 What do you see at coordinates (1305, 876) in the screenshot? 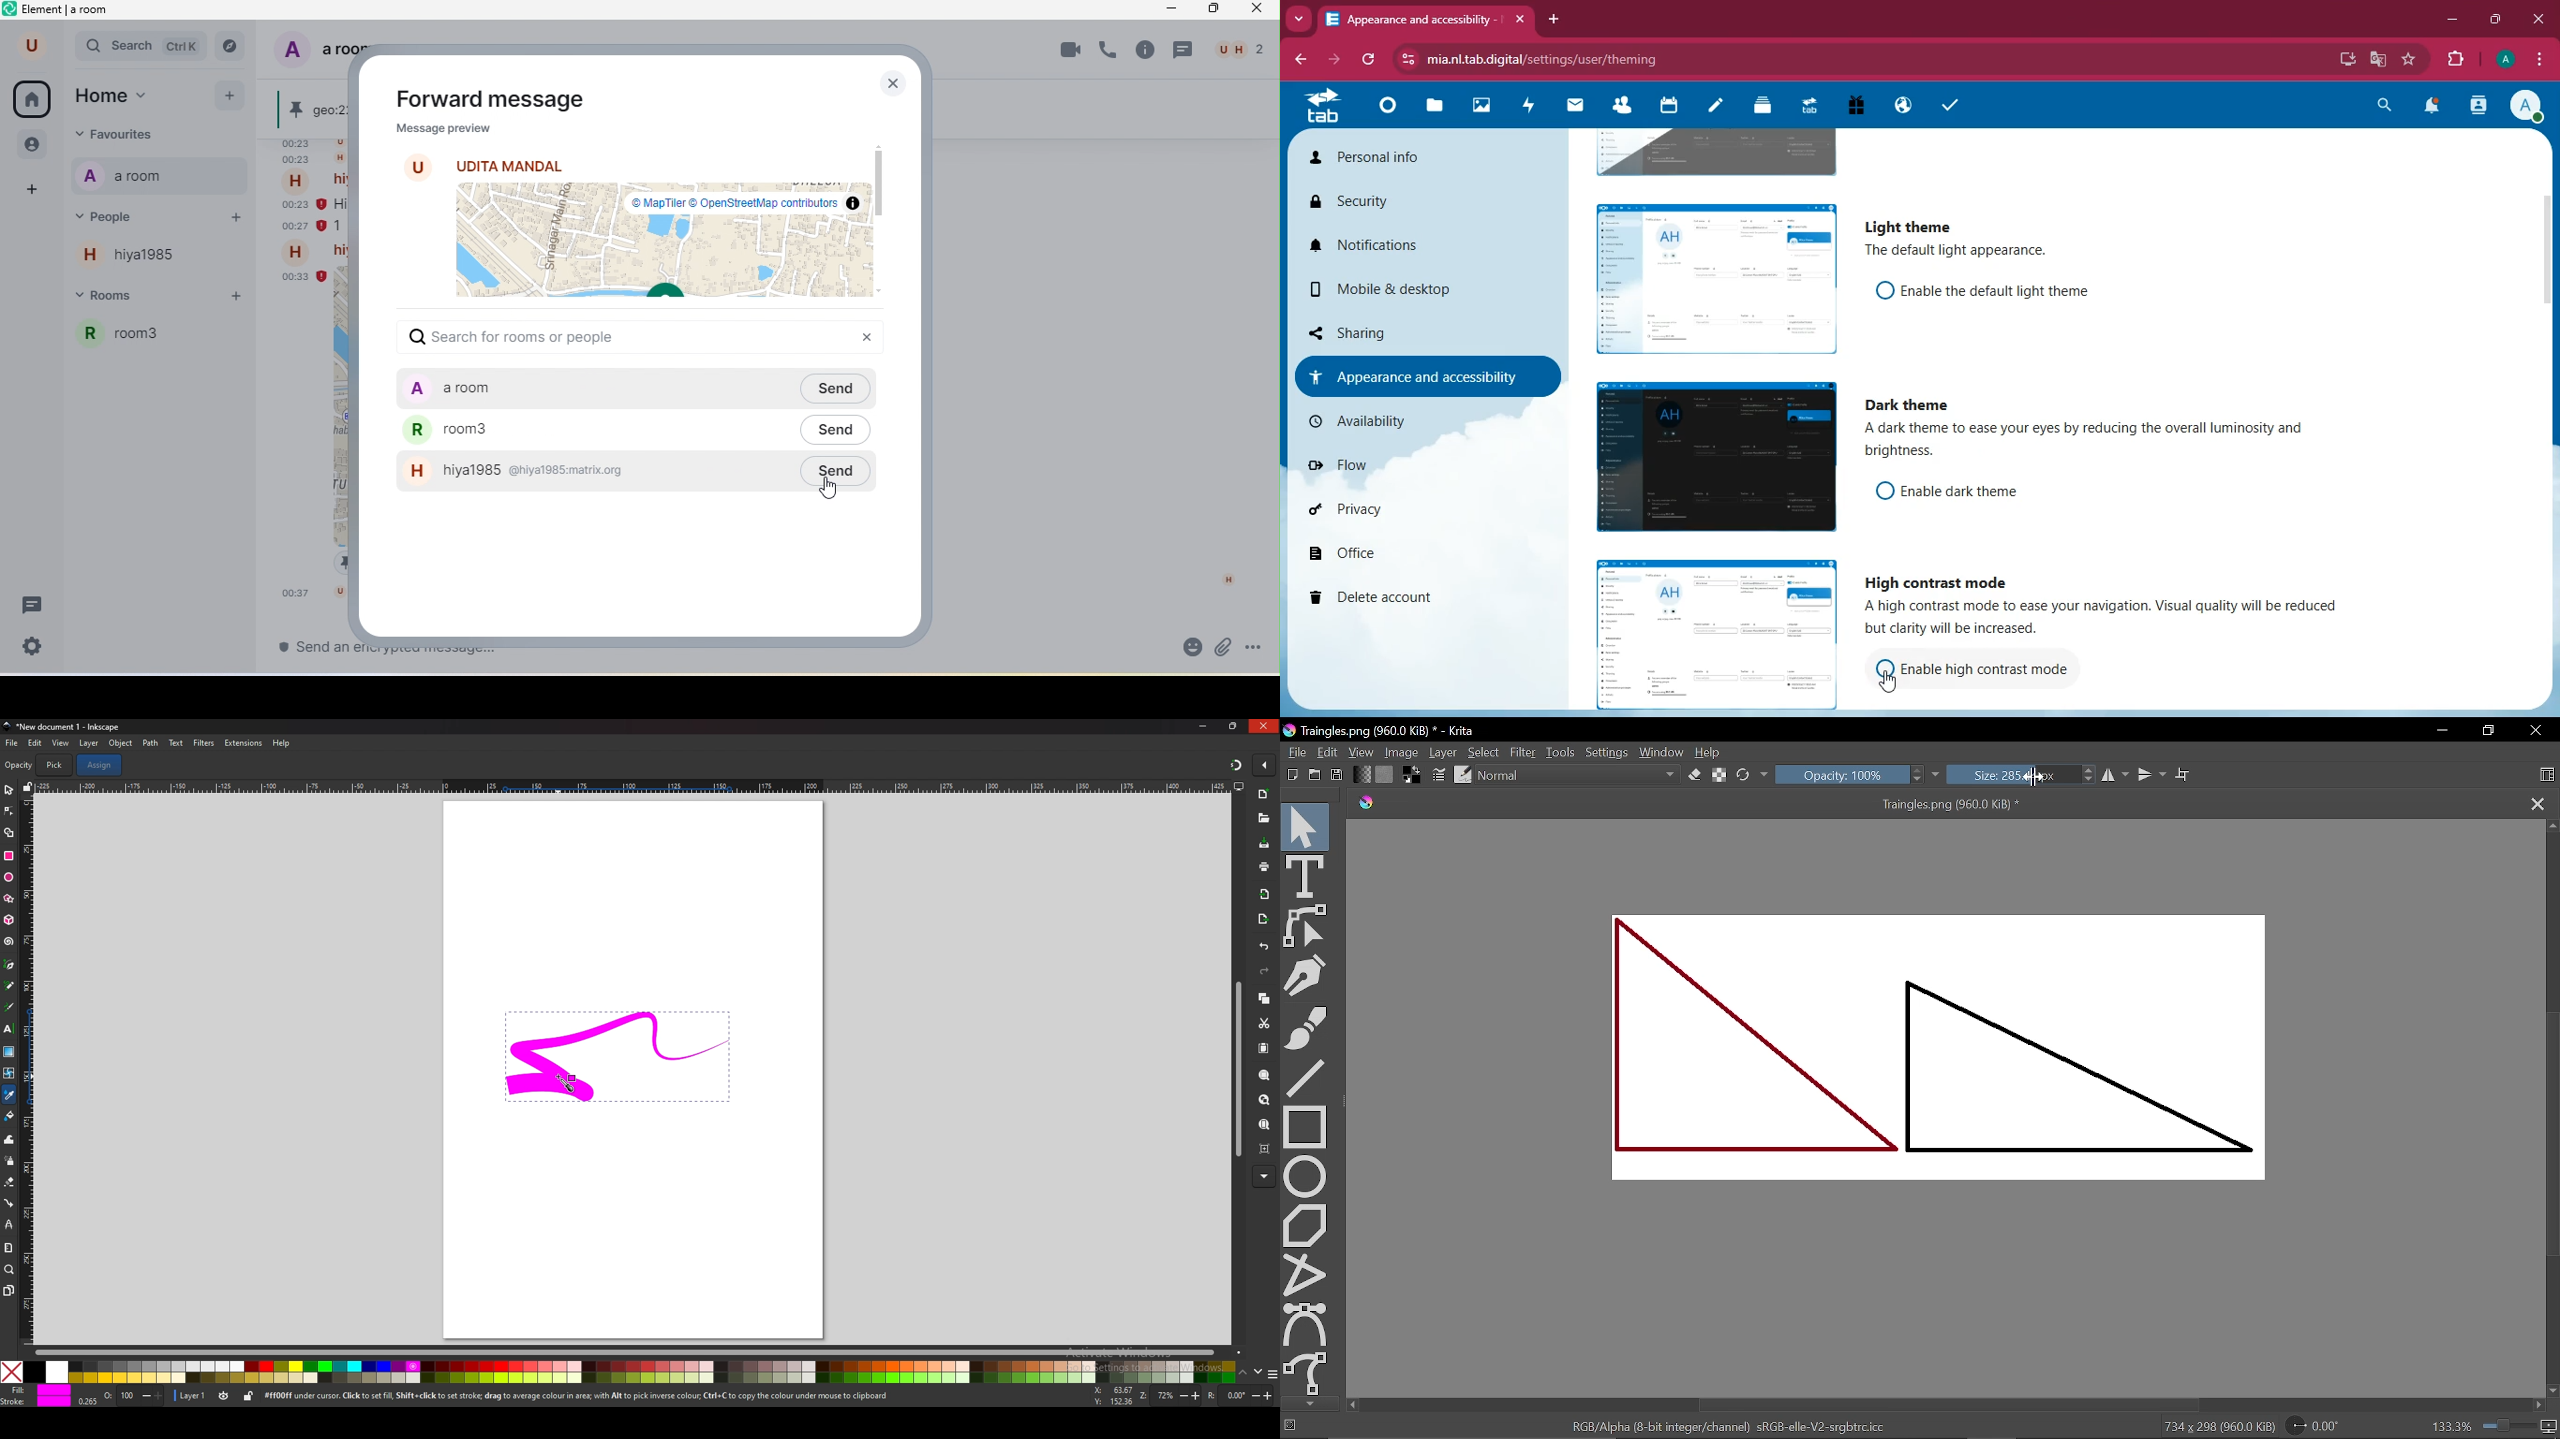
I see `Text tool` at bounding box center [1305, 876].